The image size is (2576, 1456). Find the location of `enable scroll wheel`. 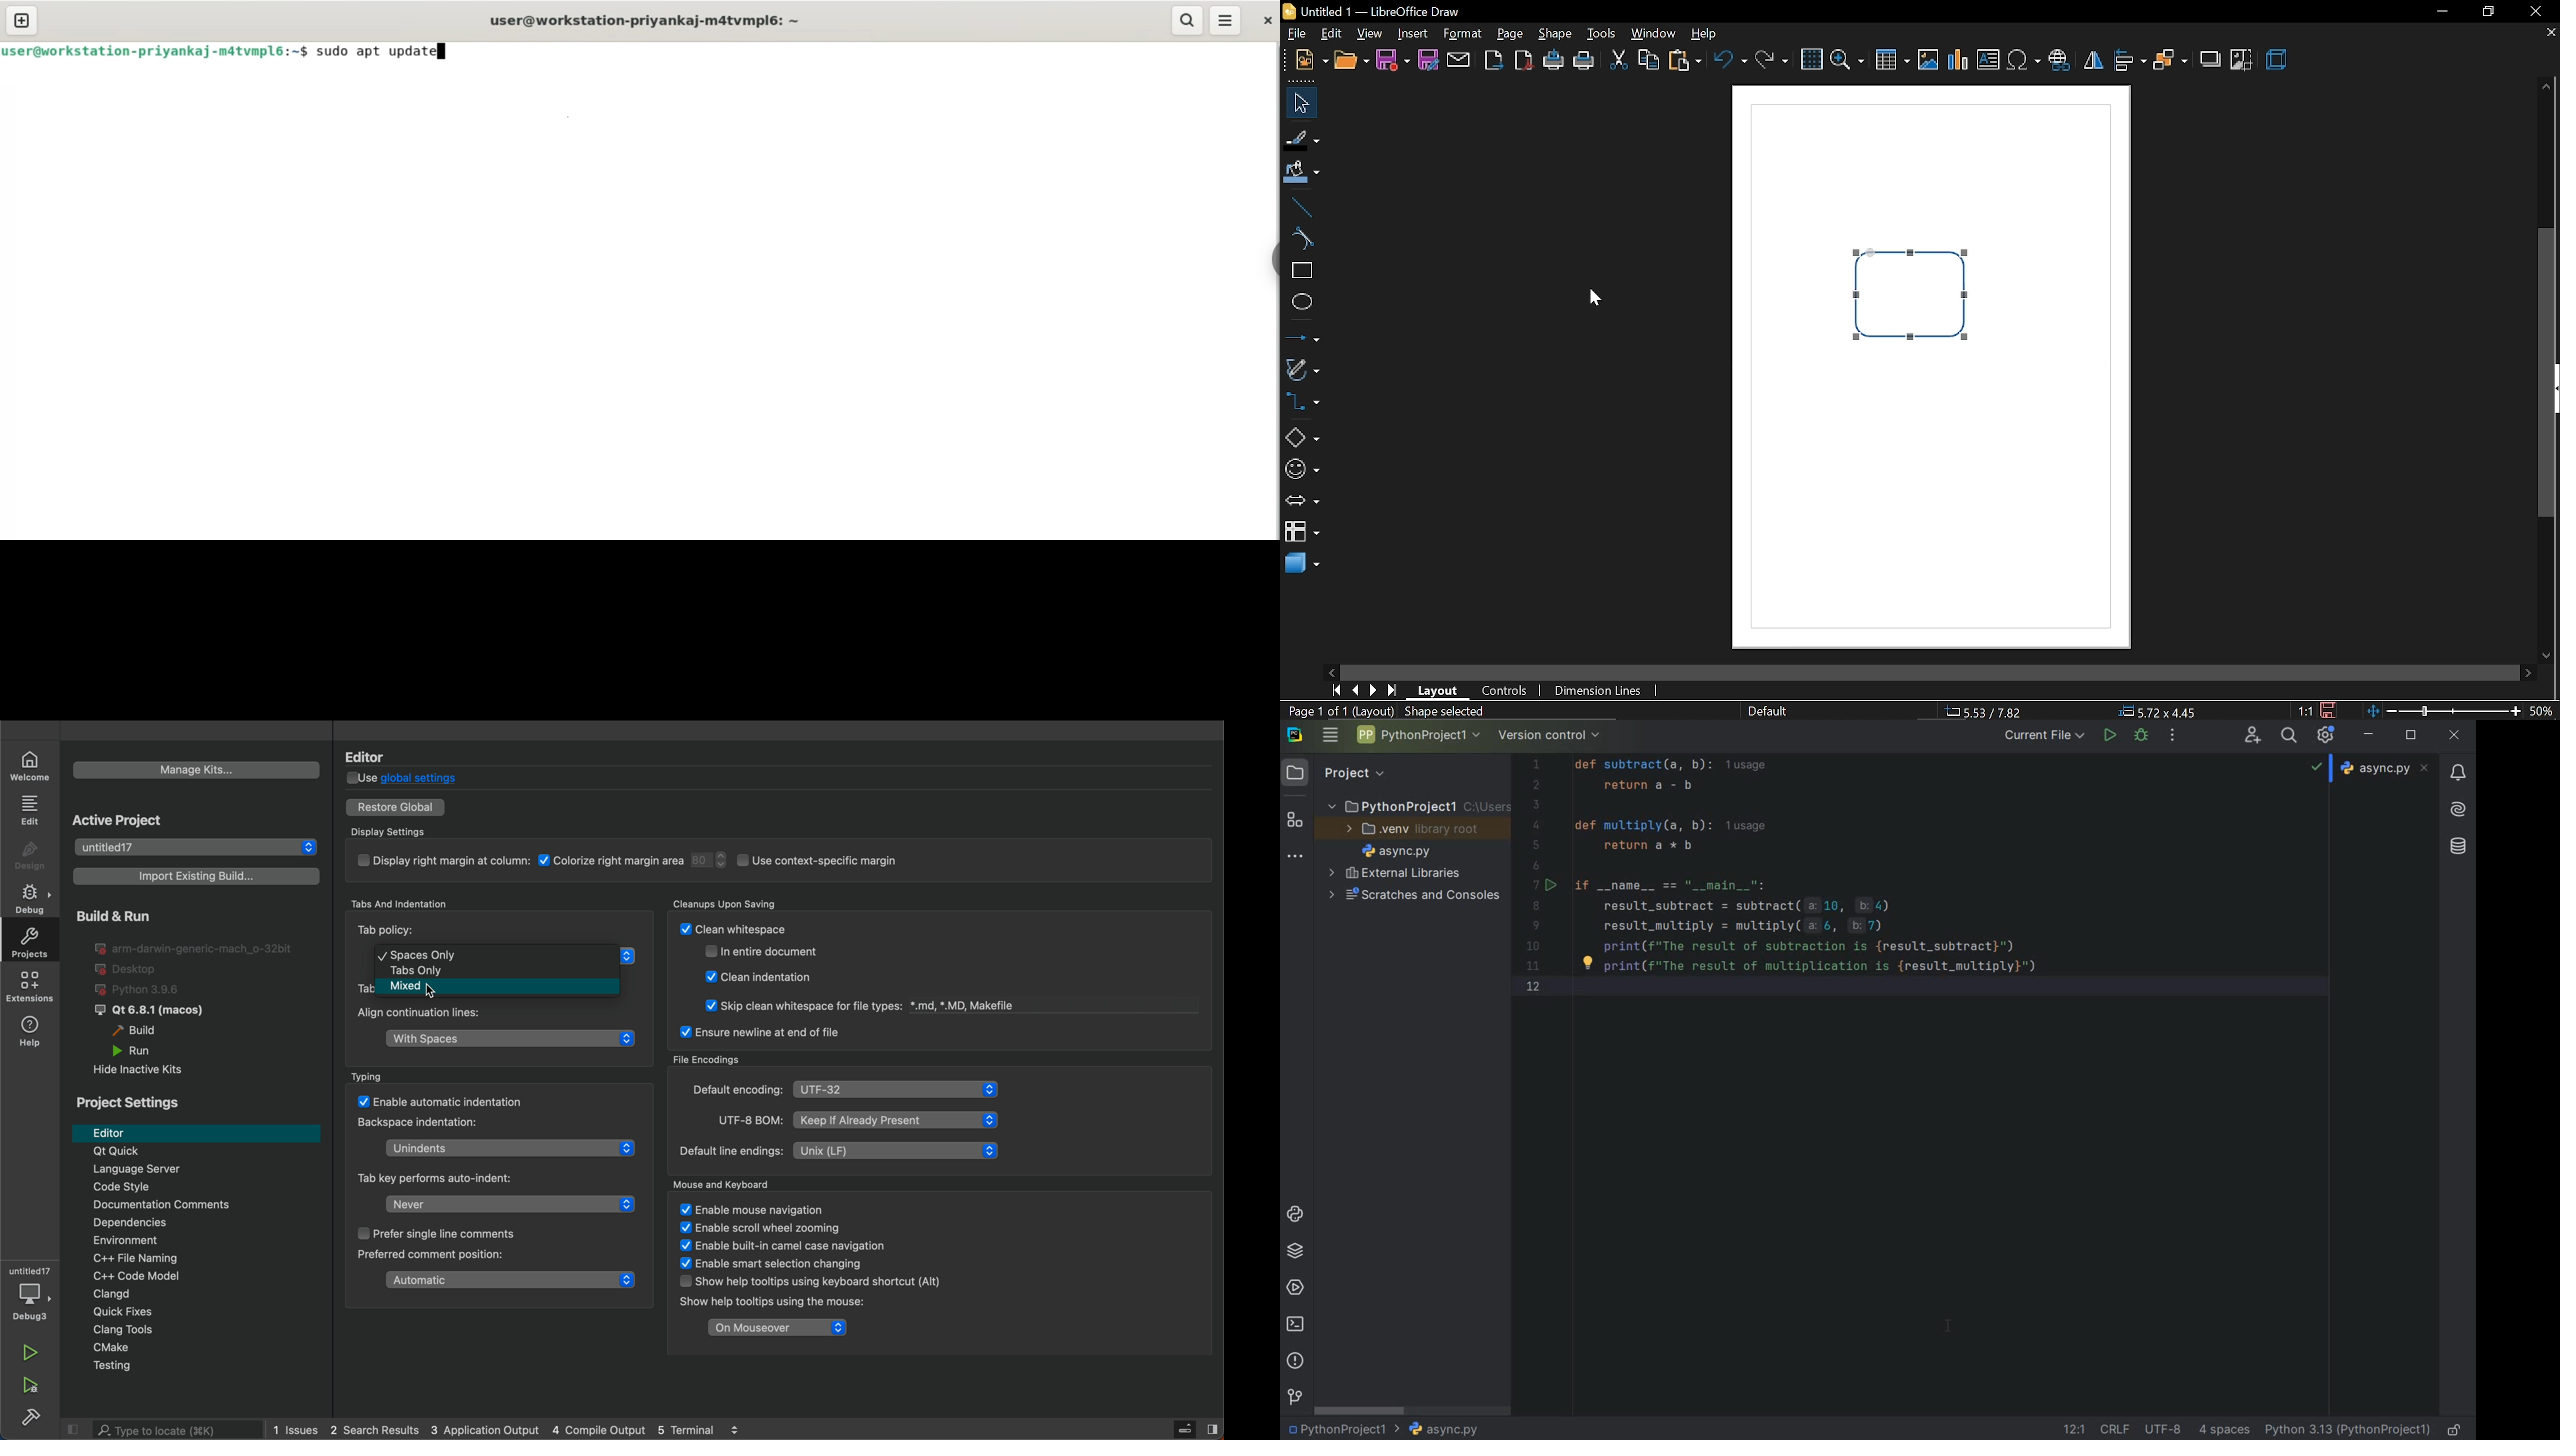

enable scroll wheel is located at coordinates (764, 1229).